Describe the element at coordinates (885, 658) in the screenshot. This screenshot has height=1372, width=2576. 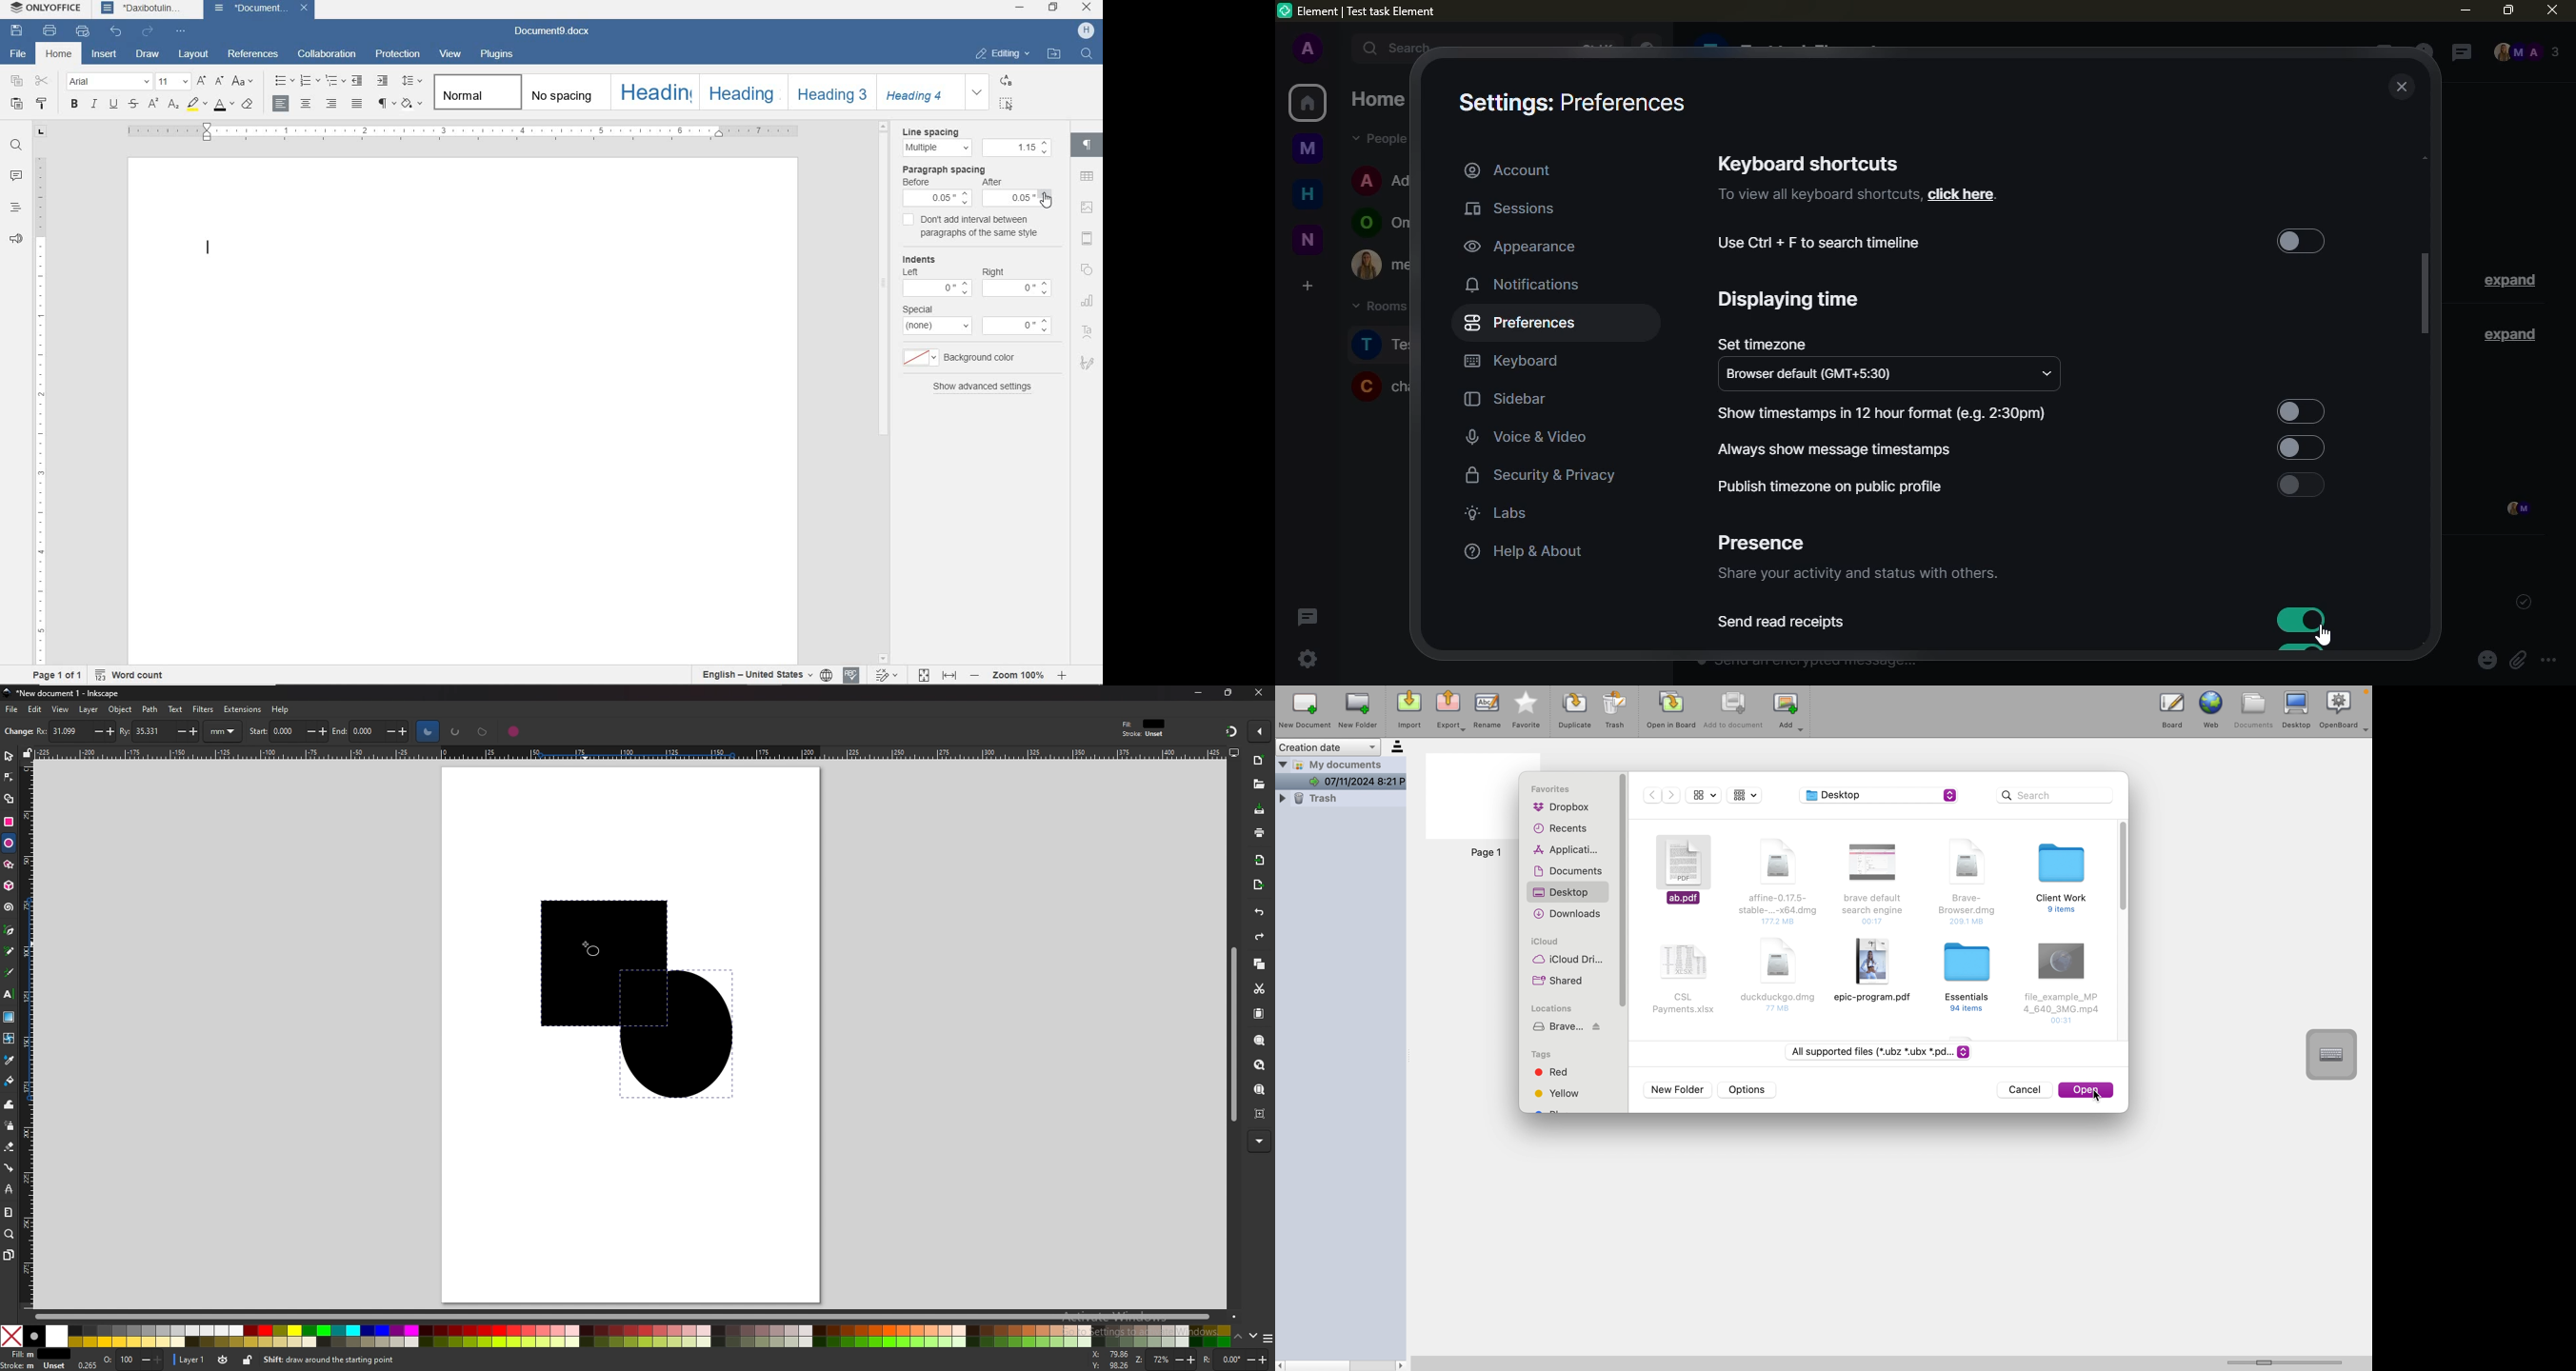
I see `scroll down` at that location.